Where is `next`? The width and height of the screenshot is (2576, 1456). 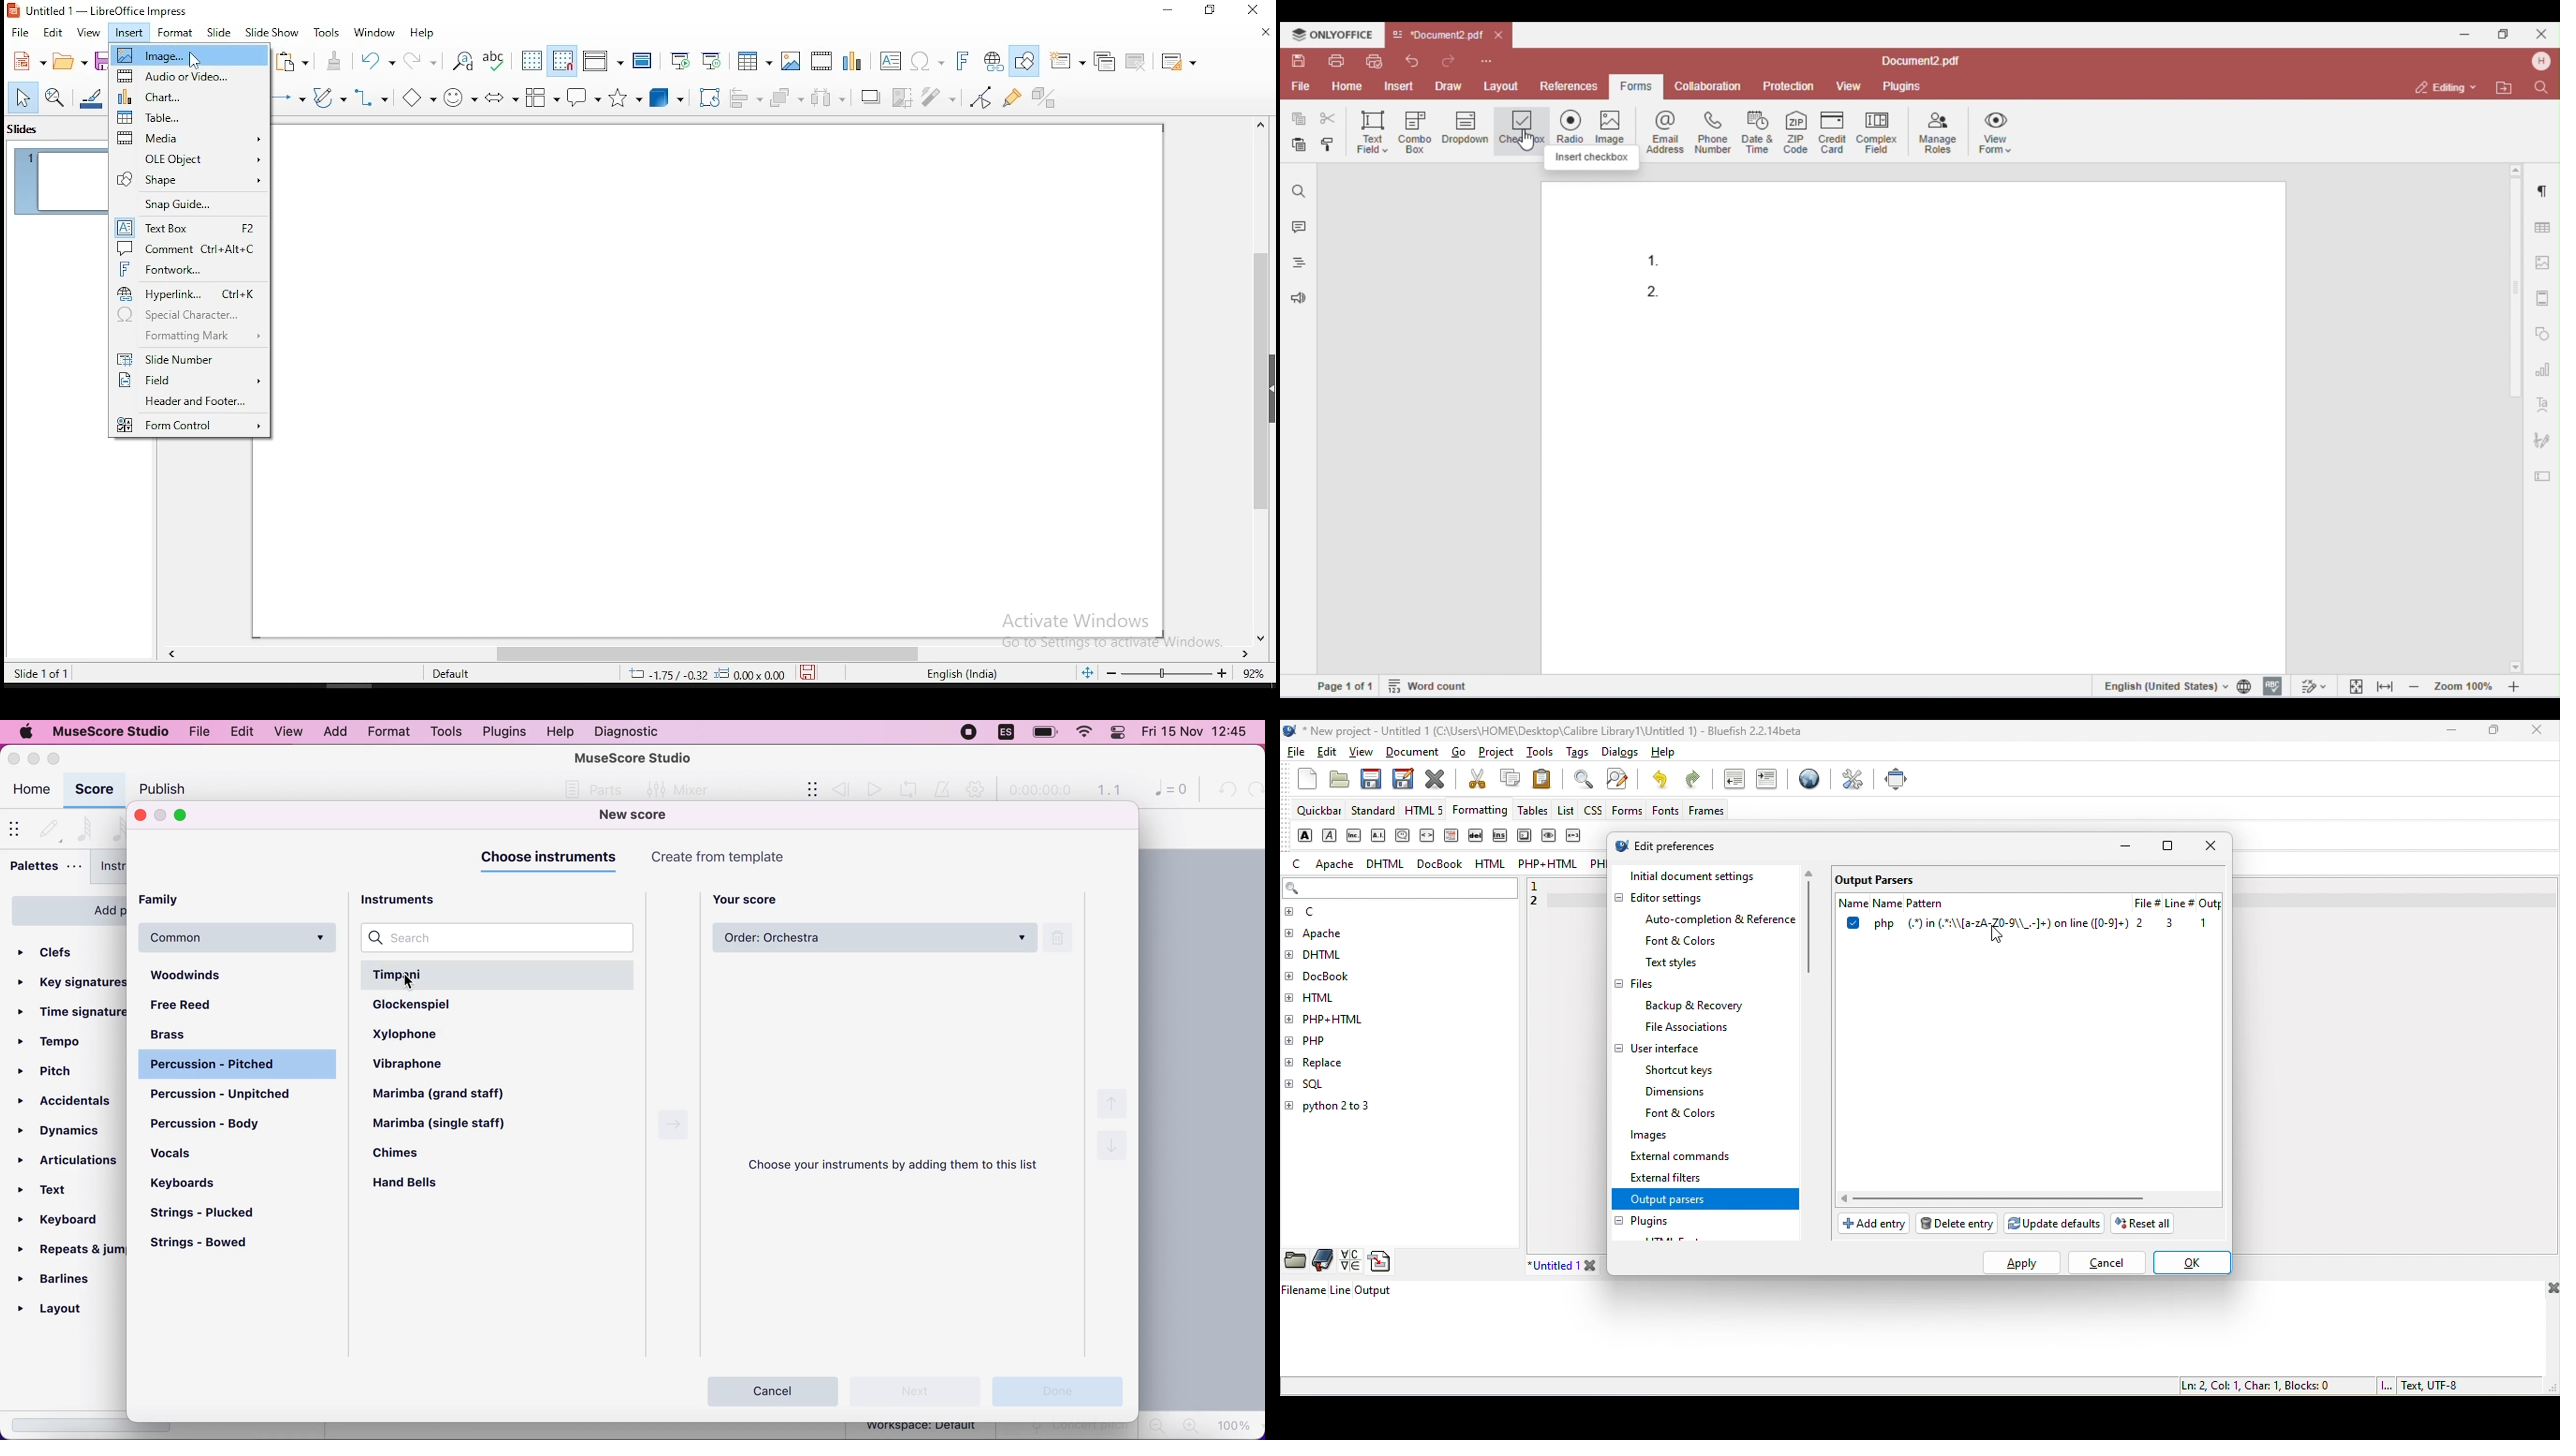
next is located at coordinates (917, 1390).